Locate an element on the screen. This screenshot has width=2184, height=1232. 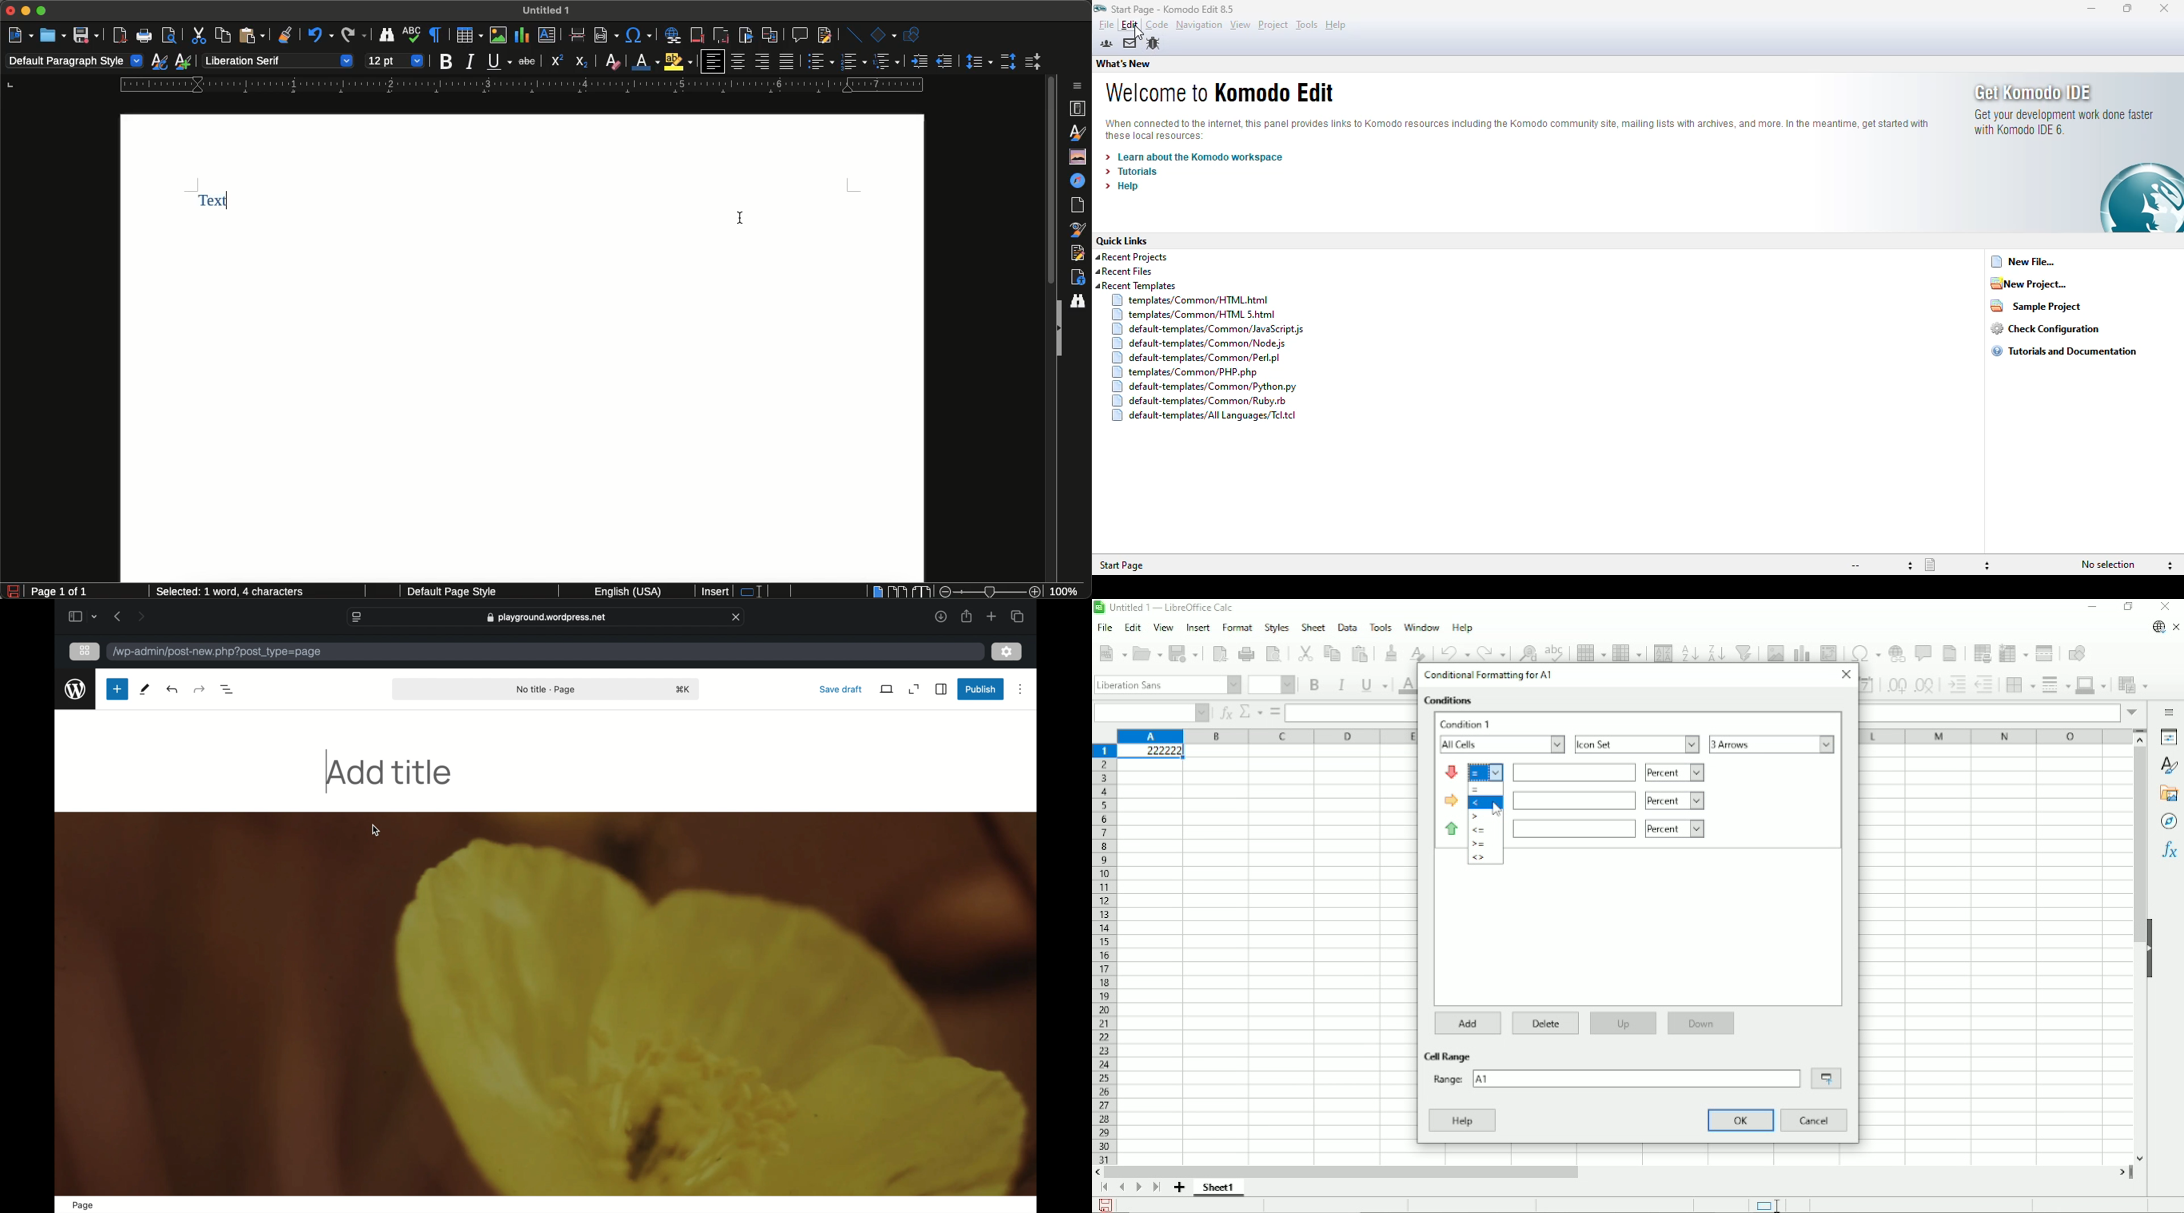
Paste is located at coordinates (1360, 651).